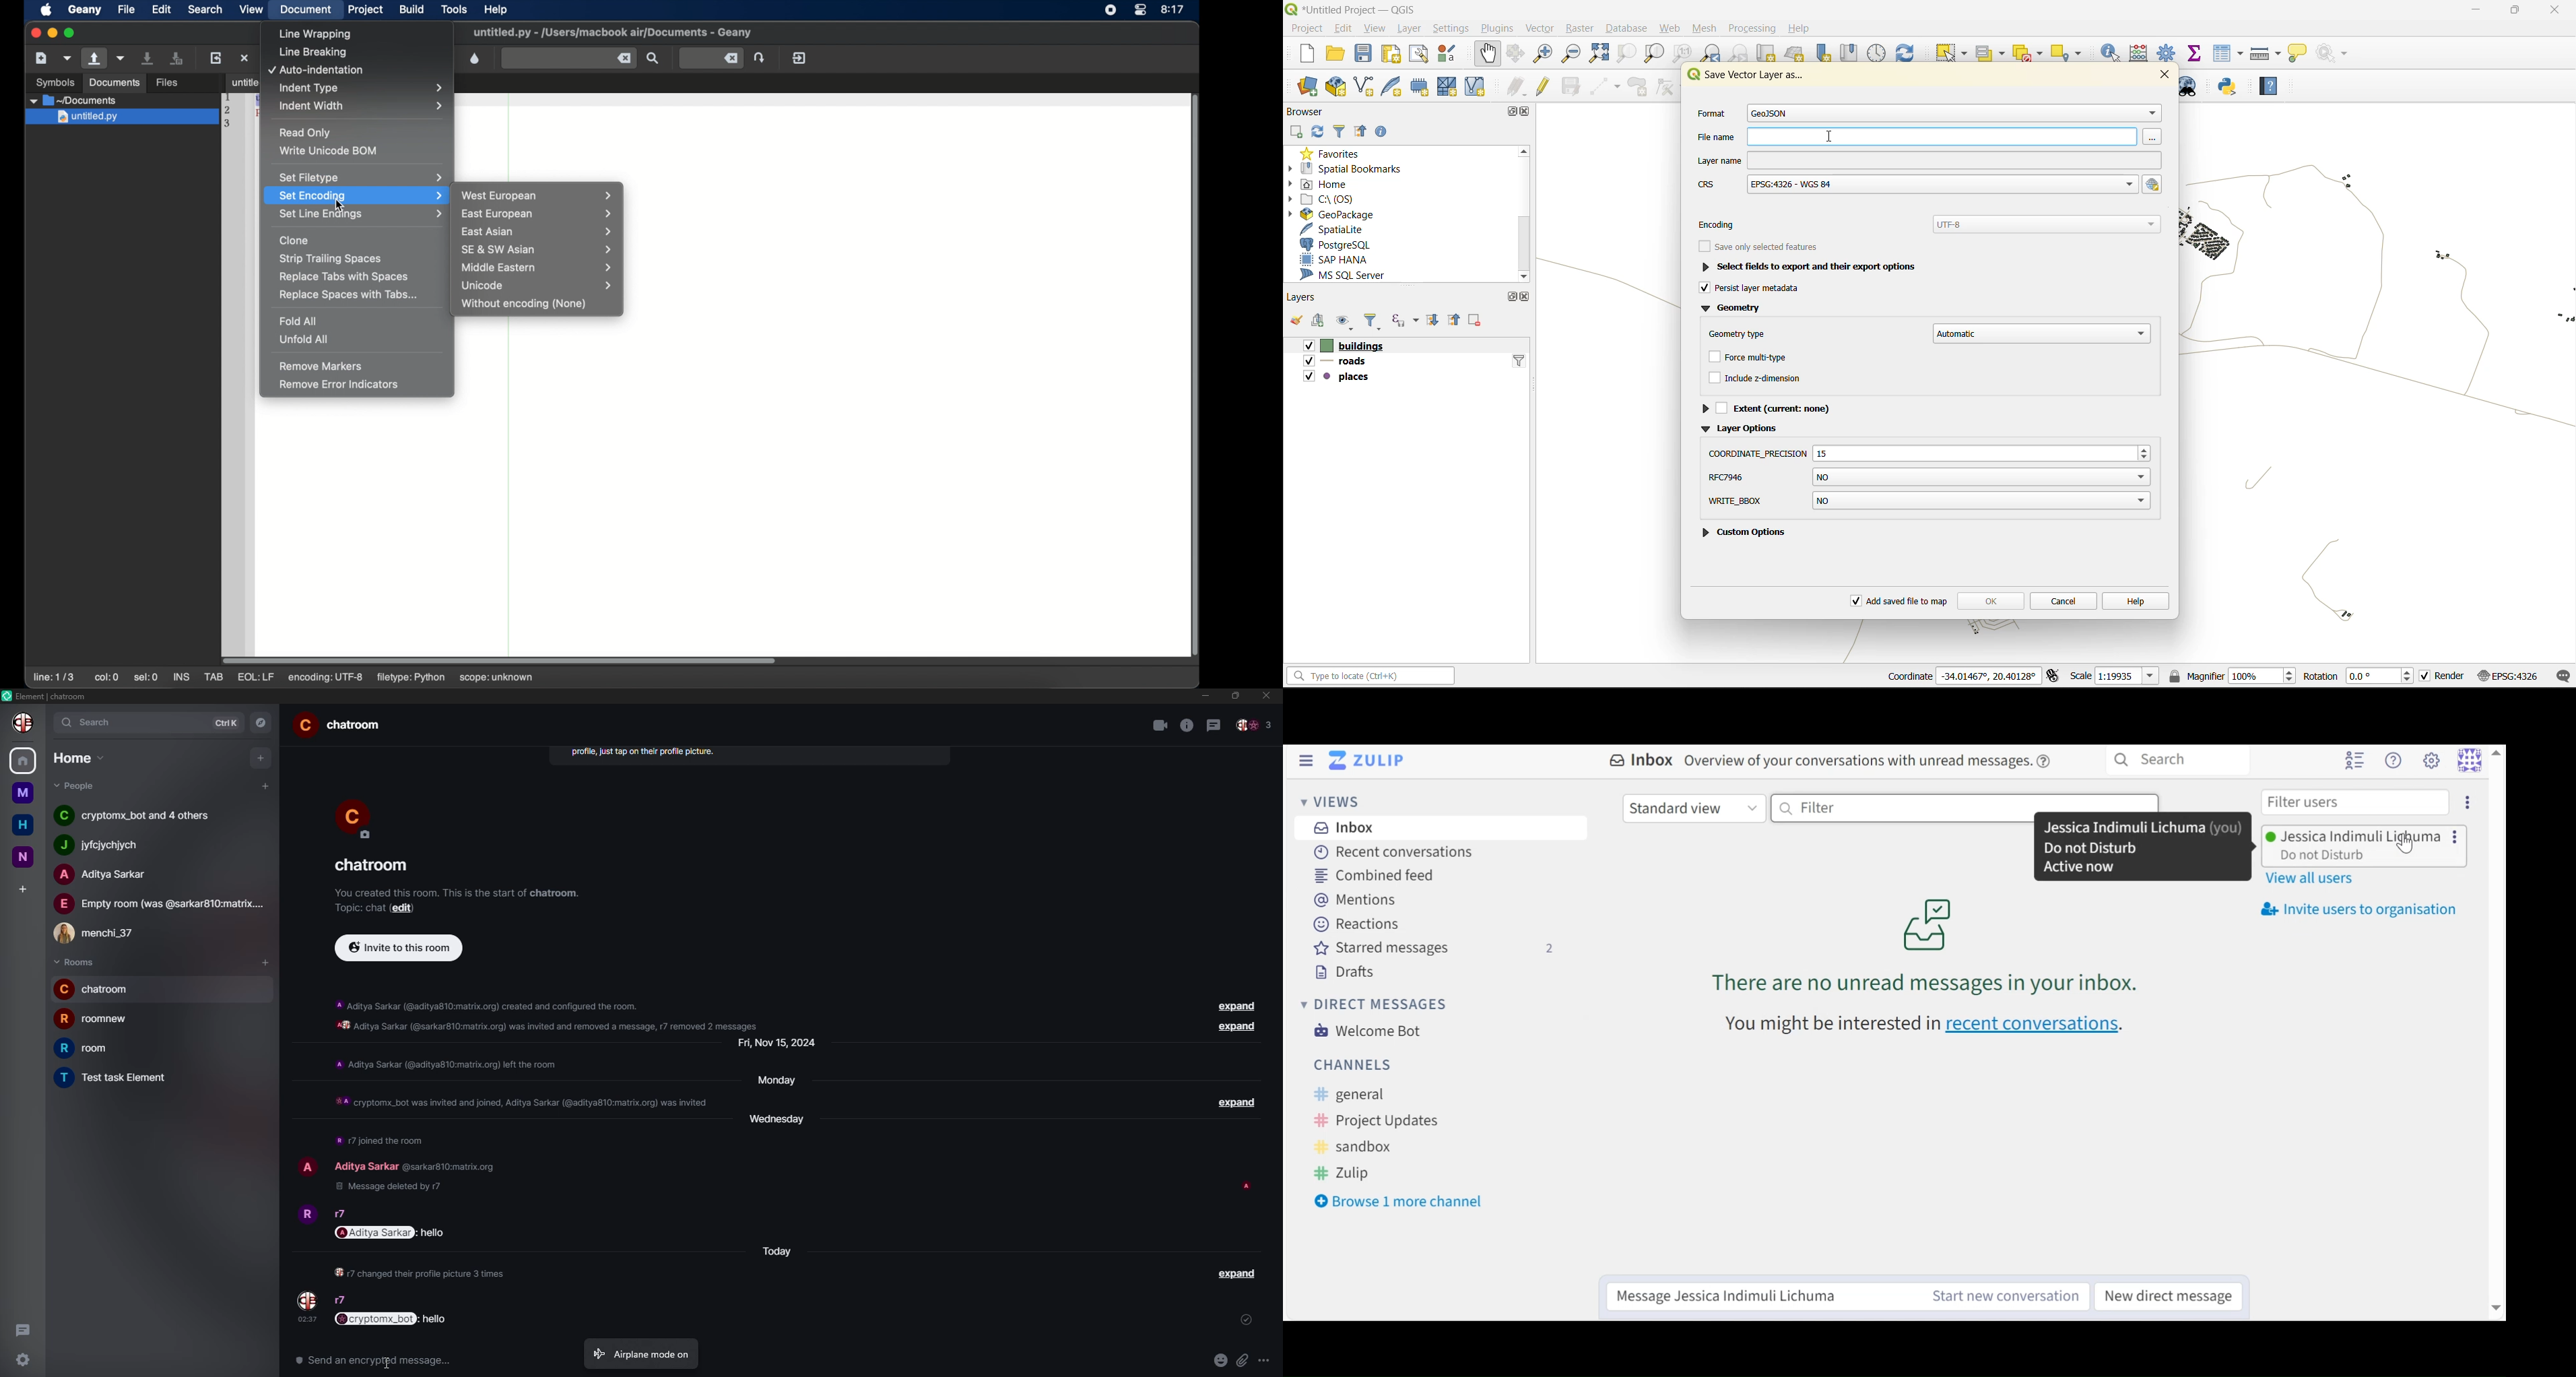 The width and height of the screenshot is (2576, 1400). What do you see at coordinates (1305, 761) in the screenshot?
I see `Hide left Sidebar` at bounding box center [1305, 761].